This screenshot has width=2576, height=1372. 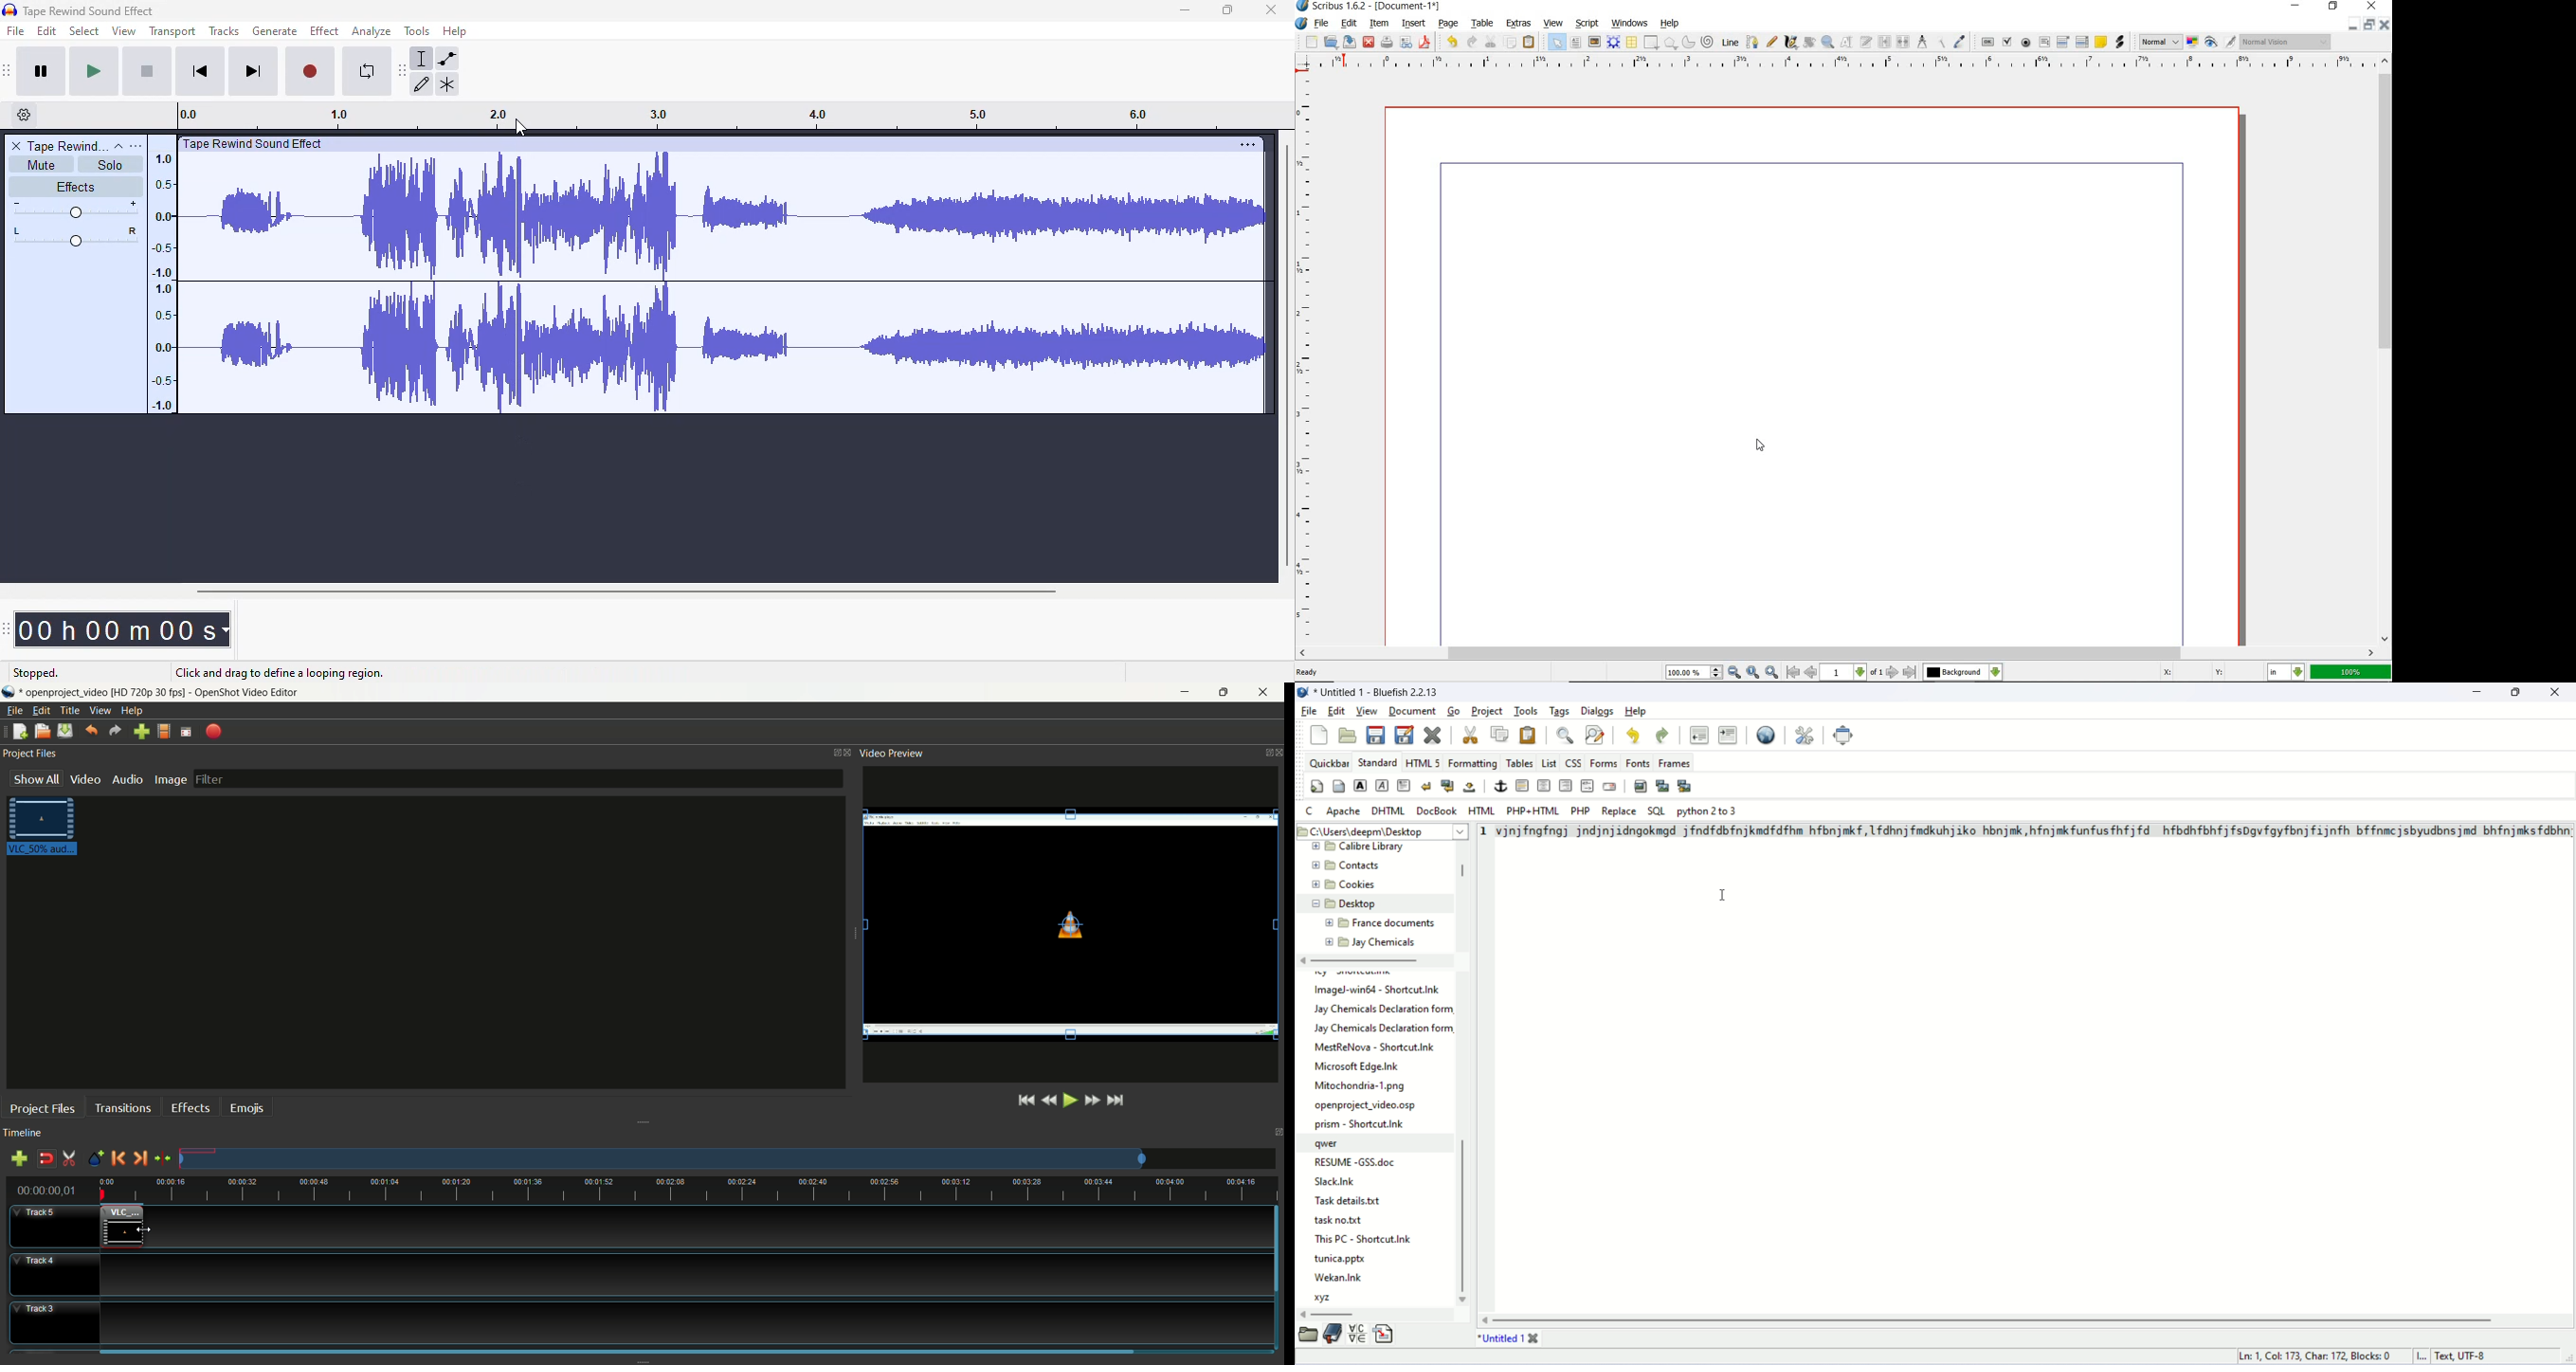 What do you see at coordinates (1357, 1066) in the screenshot?
I see `Microsoft Edge.Ink` at bounding box center [1357, 1066].